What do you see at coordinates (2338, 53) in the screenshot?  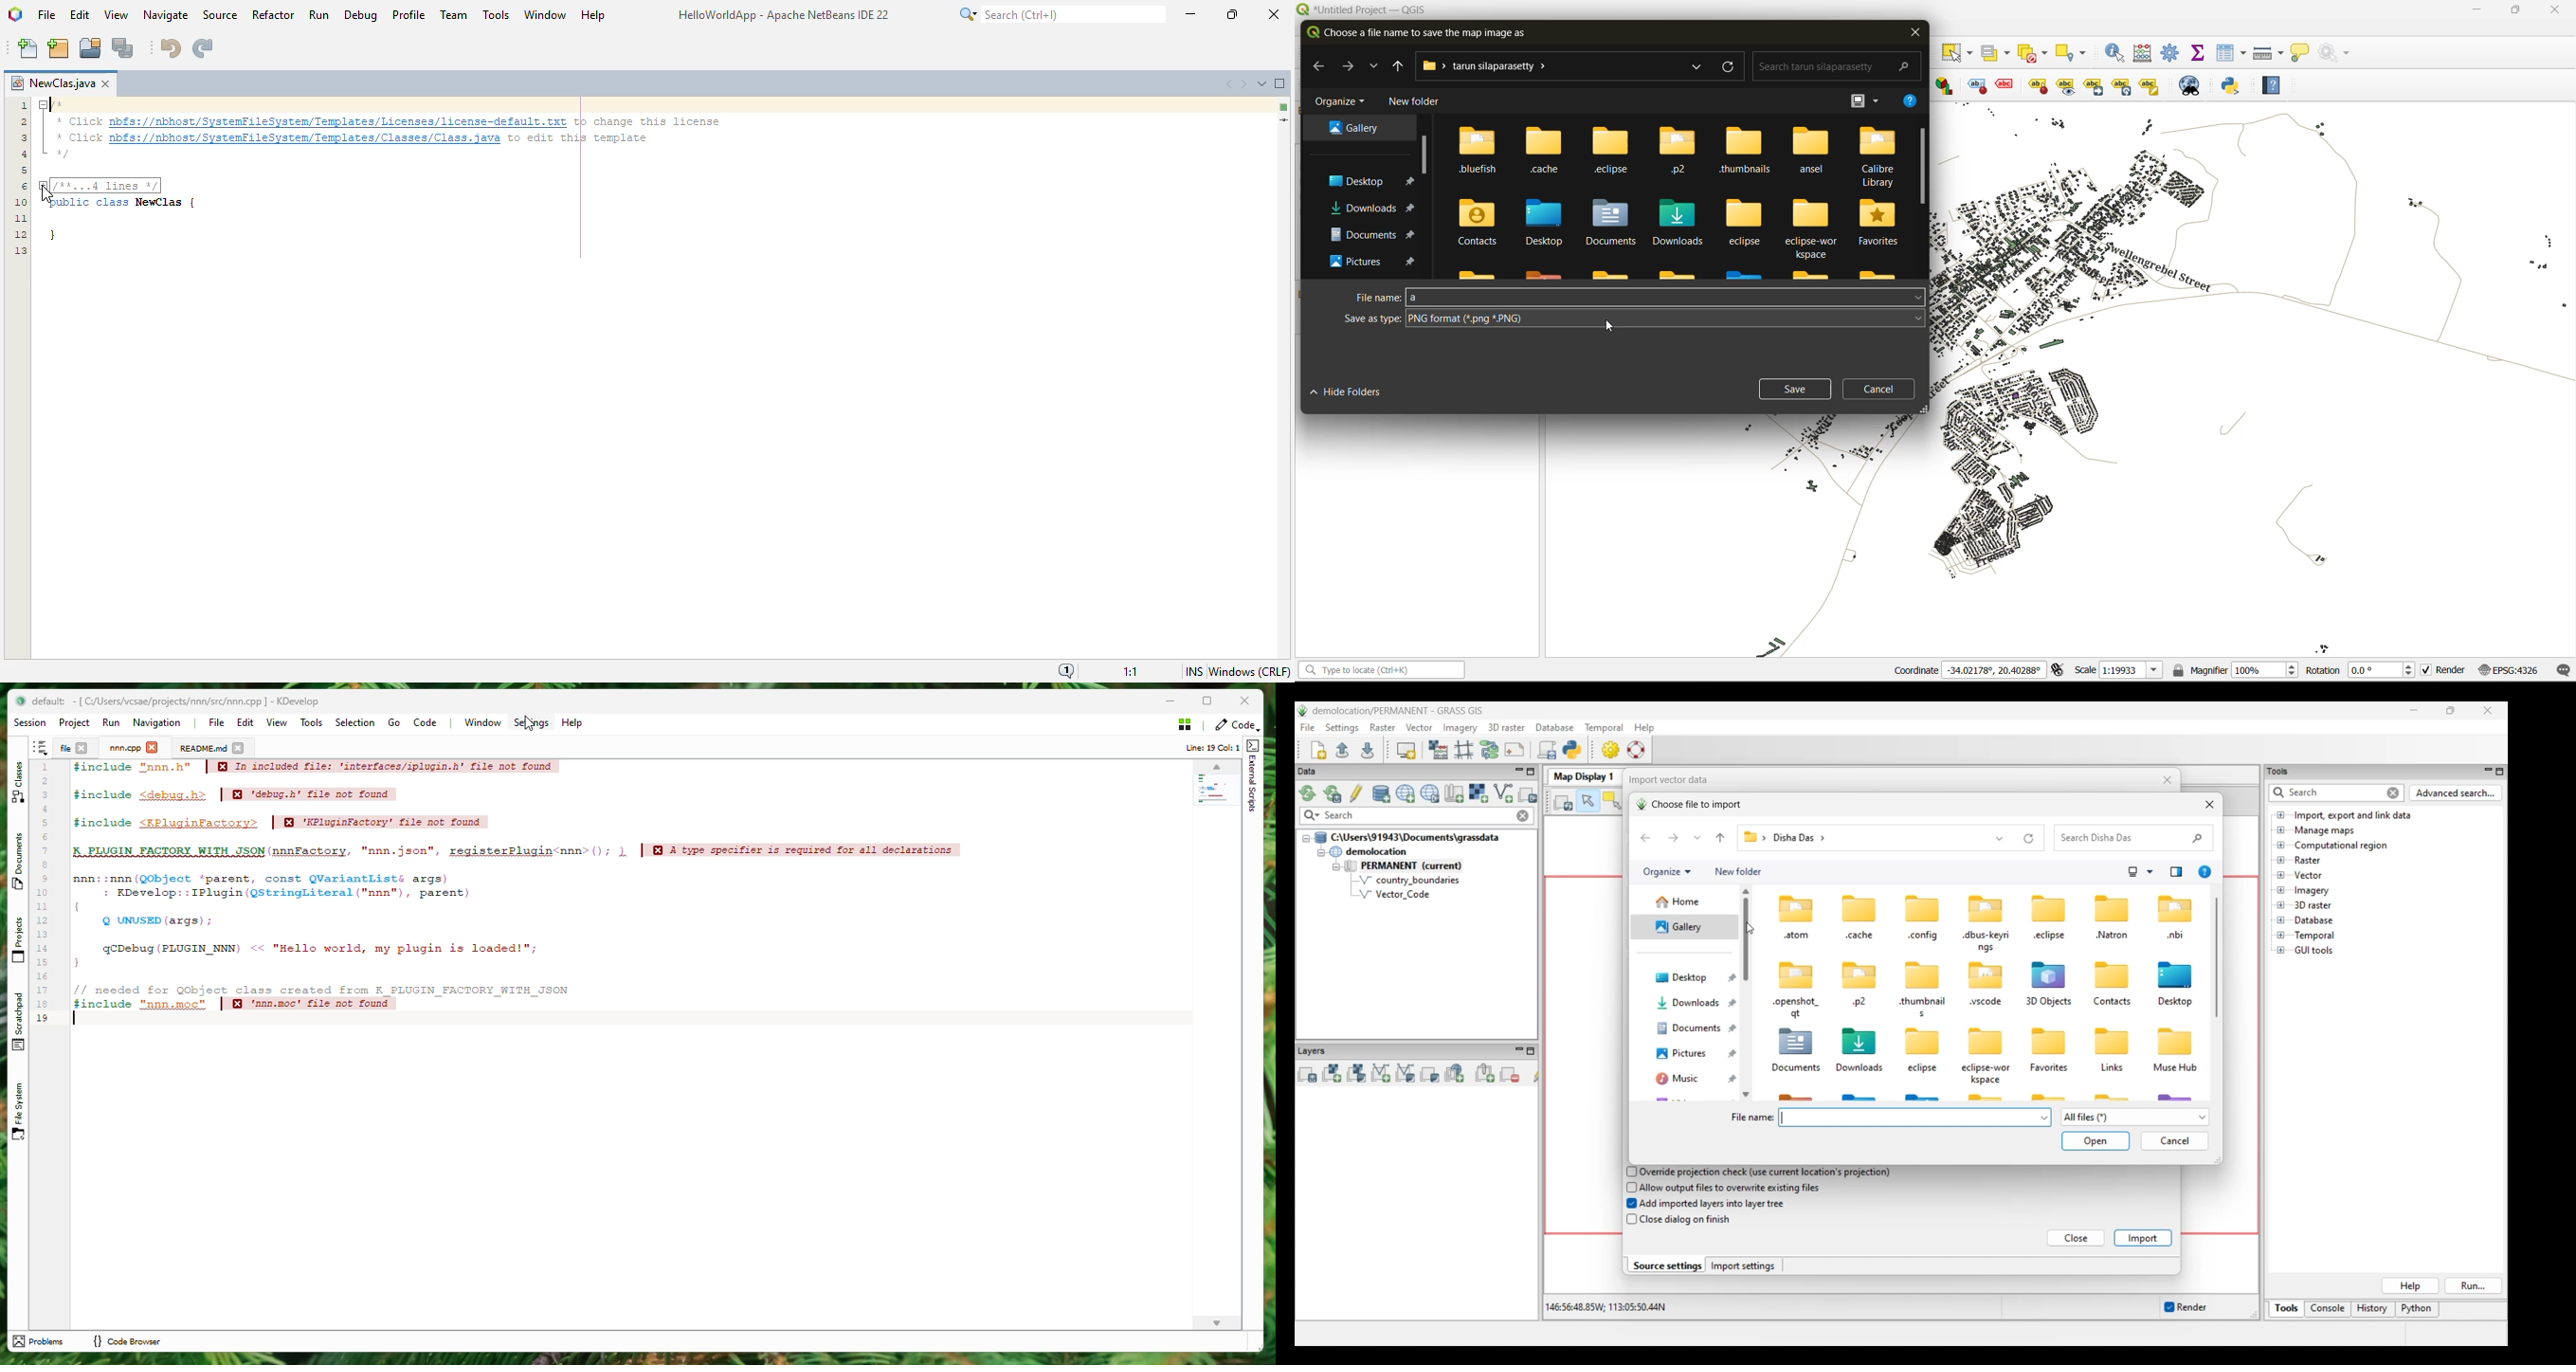 I see `no action` at bounding box center [2338, 53].